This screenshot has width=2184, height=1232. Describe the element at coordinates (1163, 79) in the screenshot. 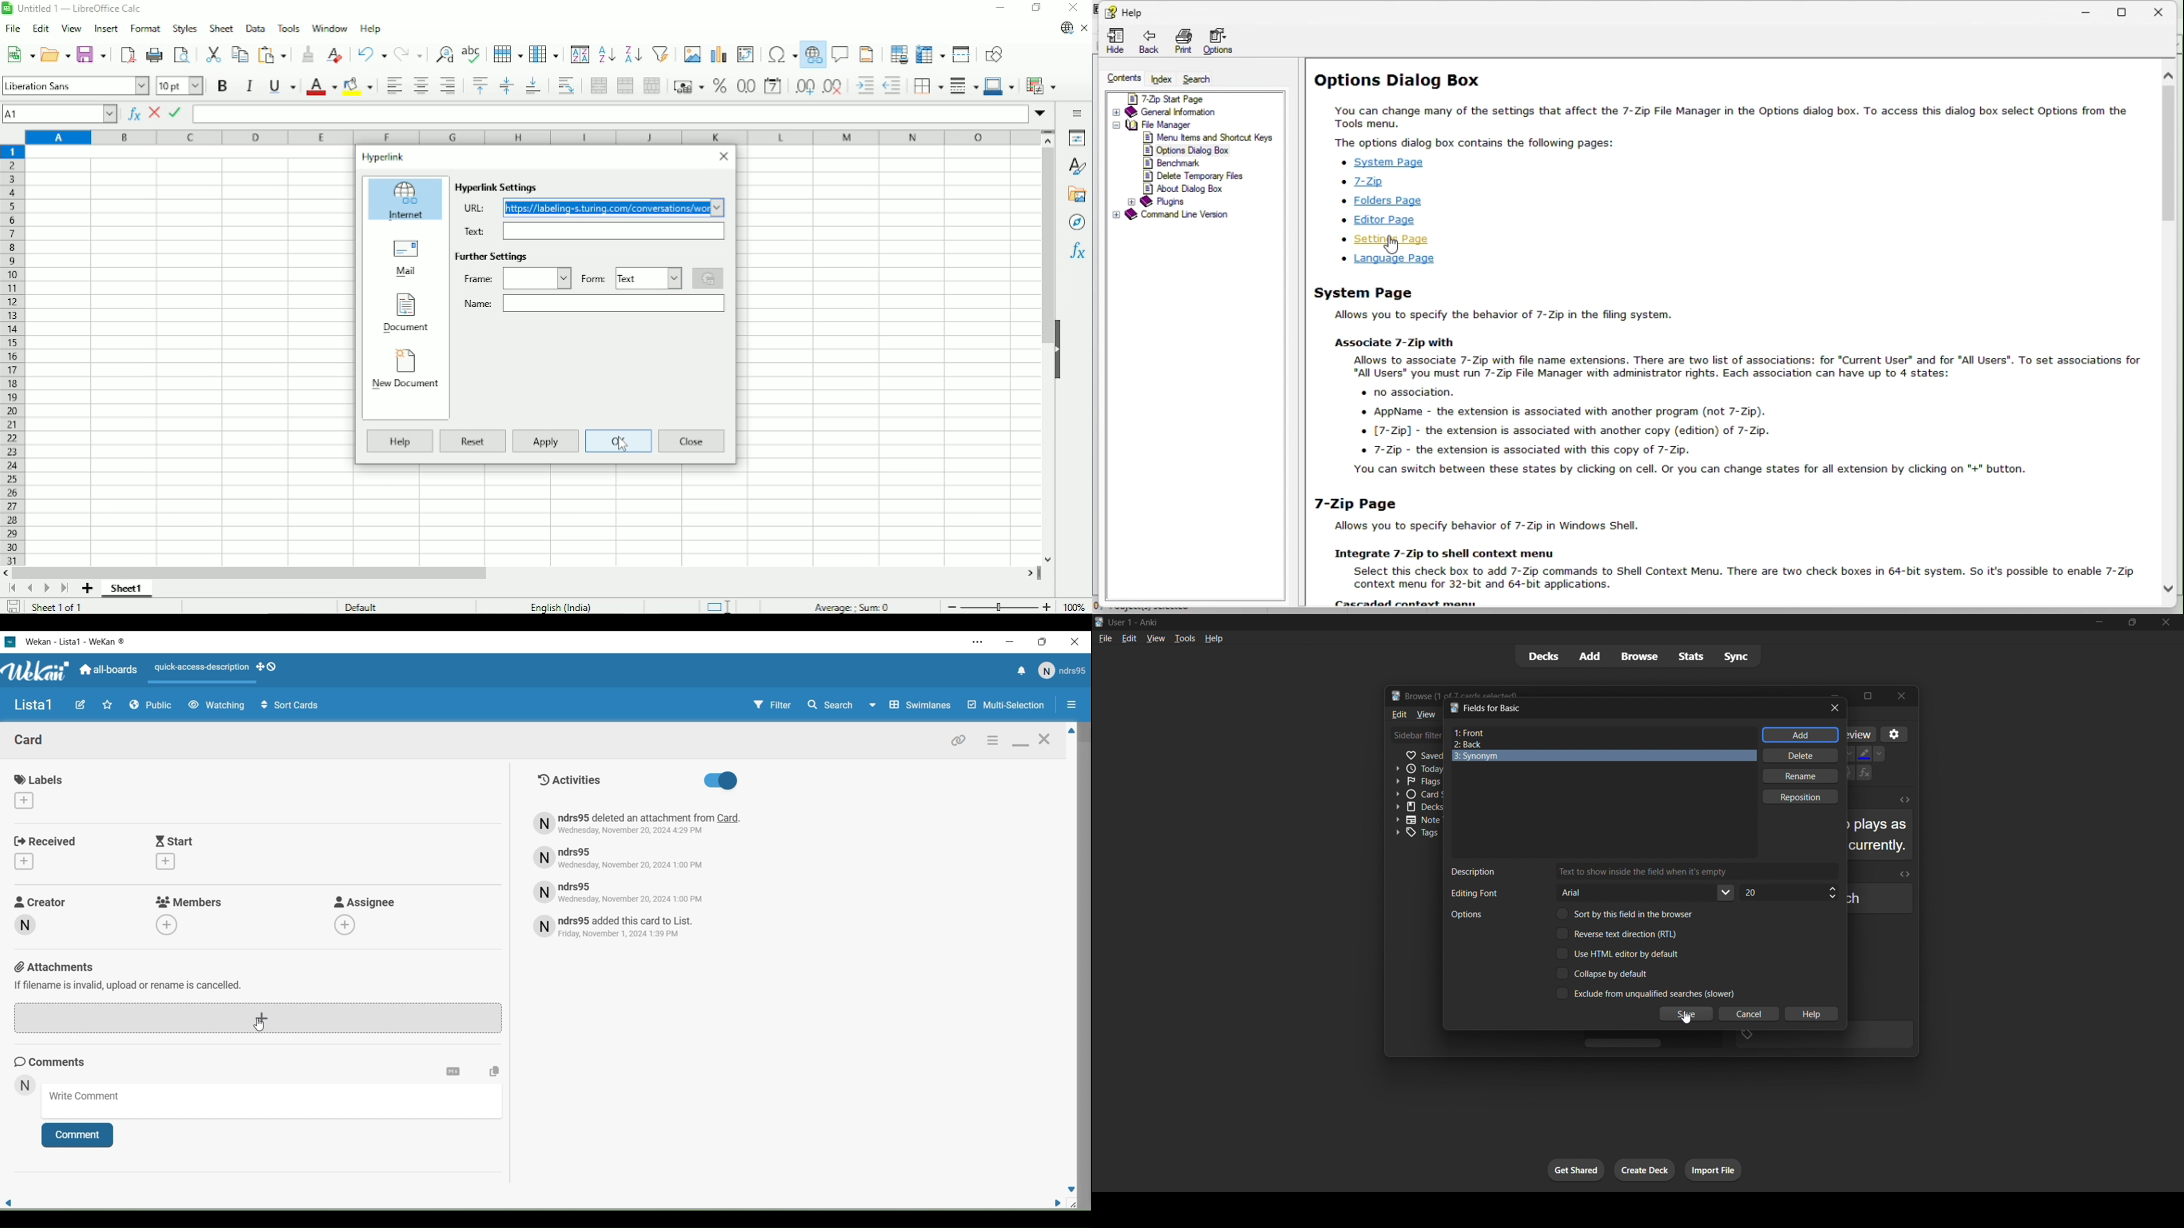

I see `Index` at that location.